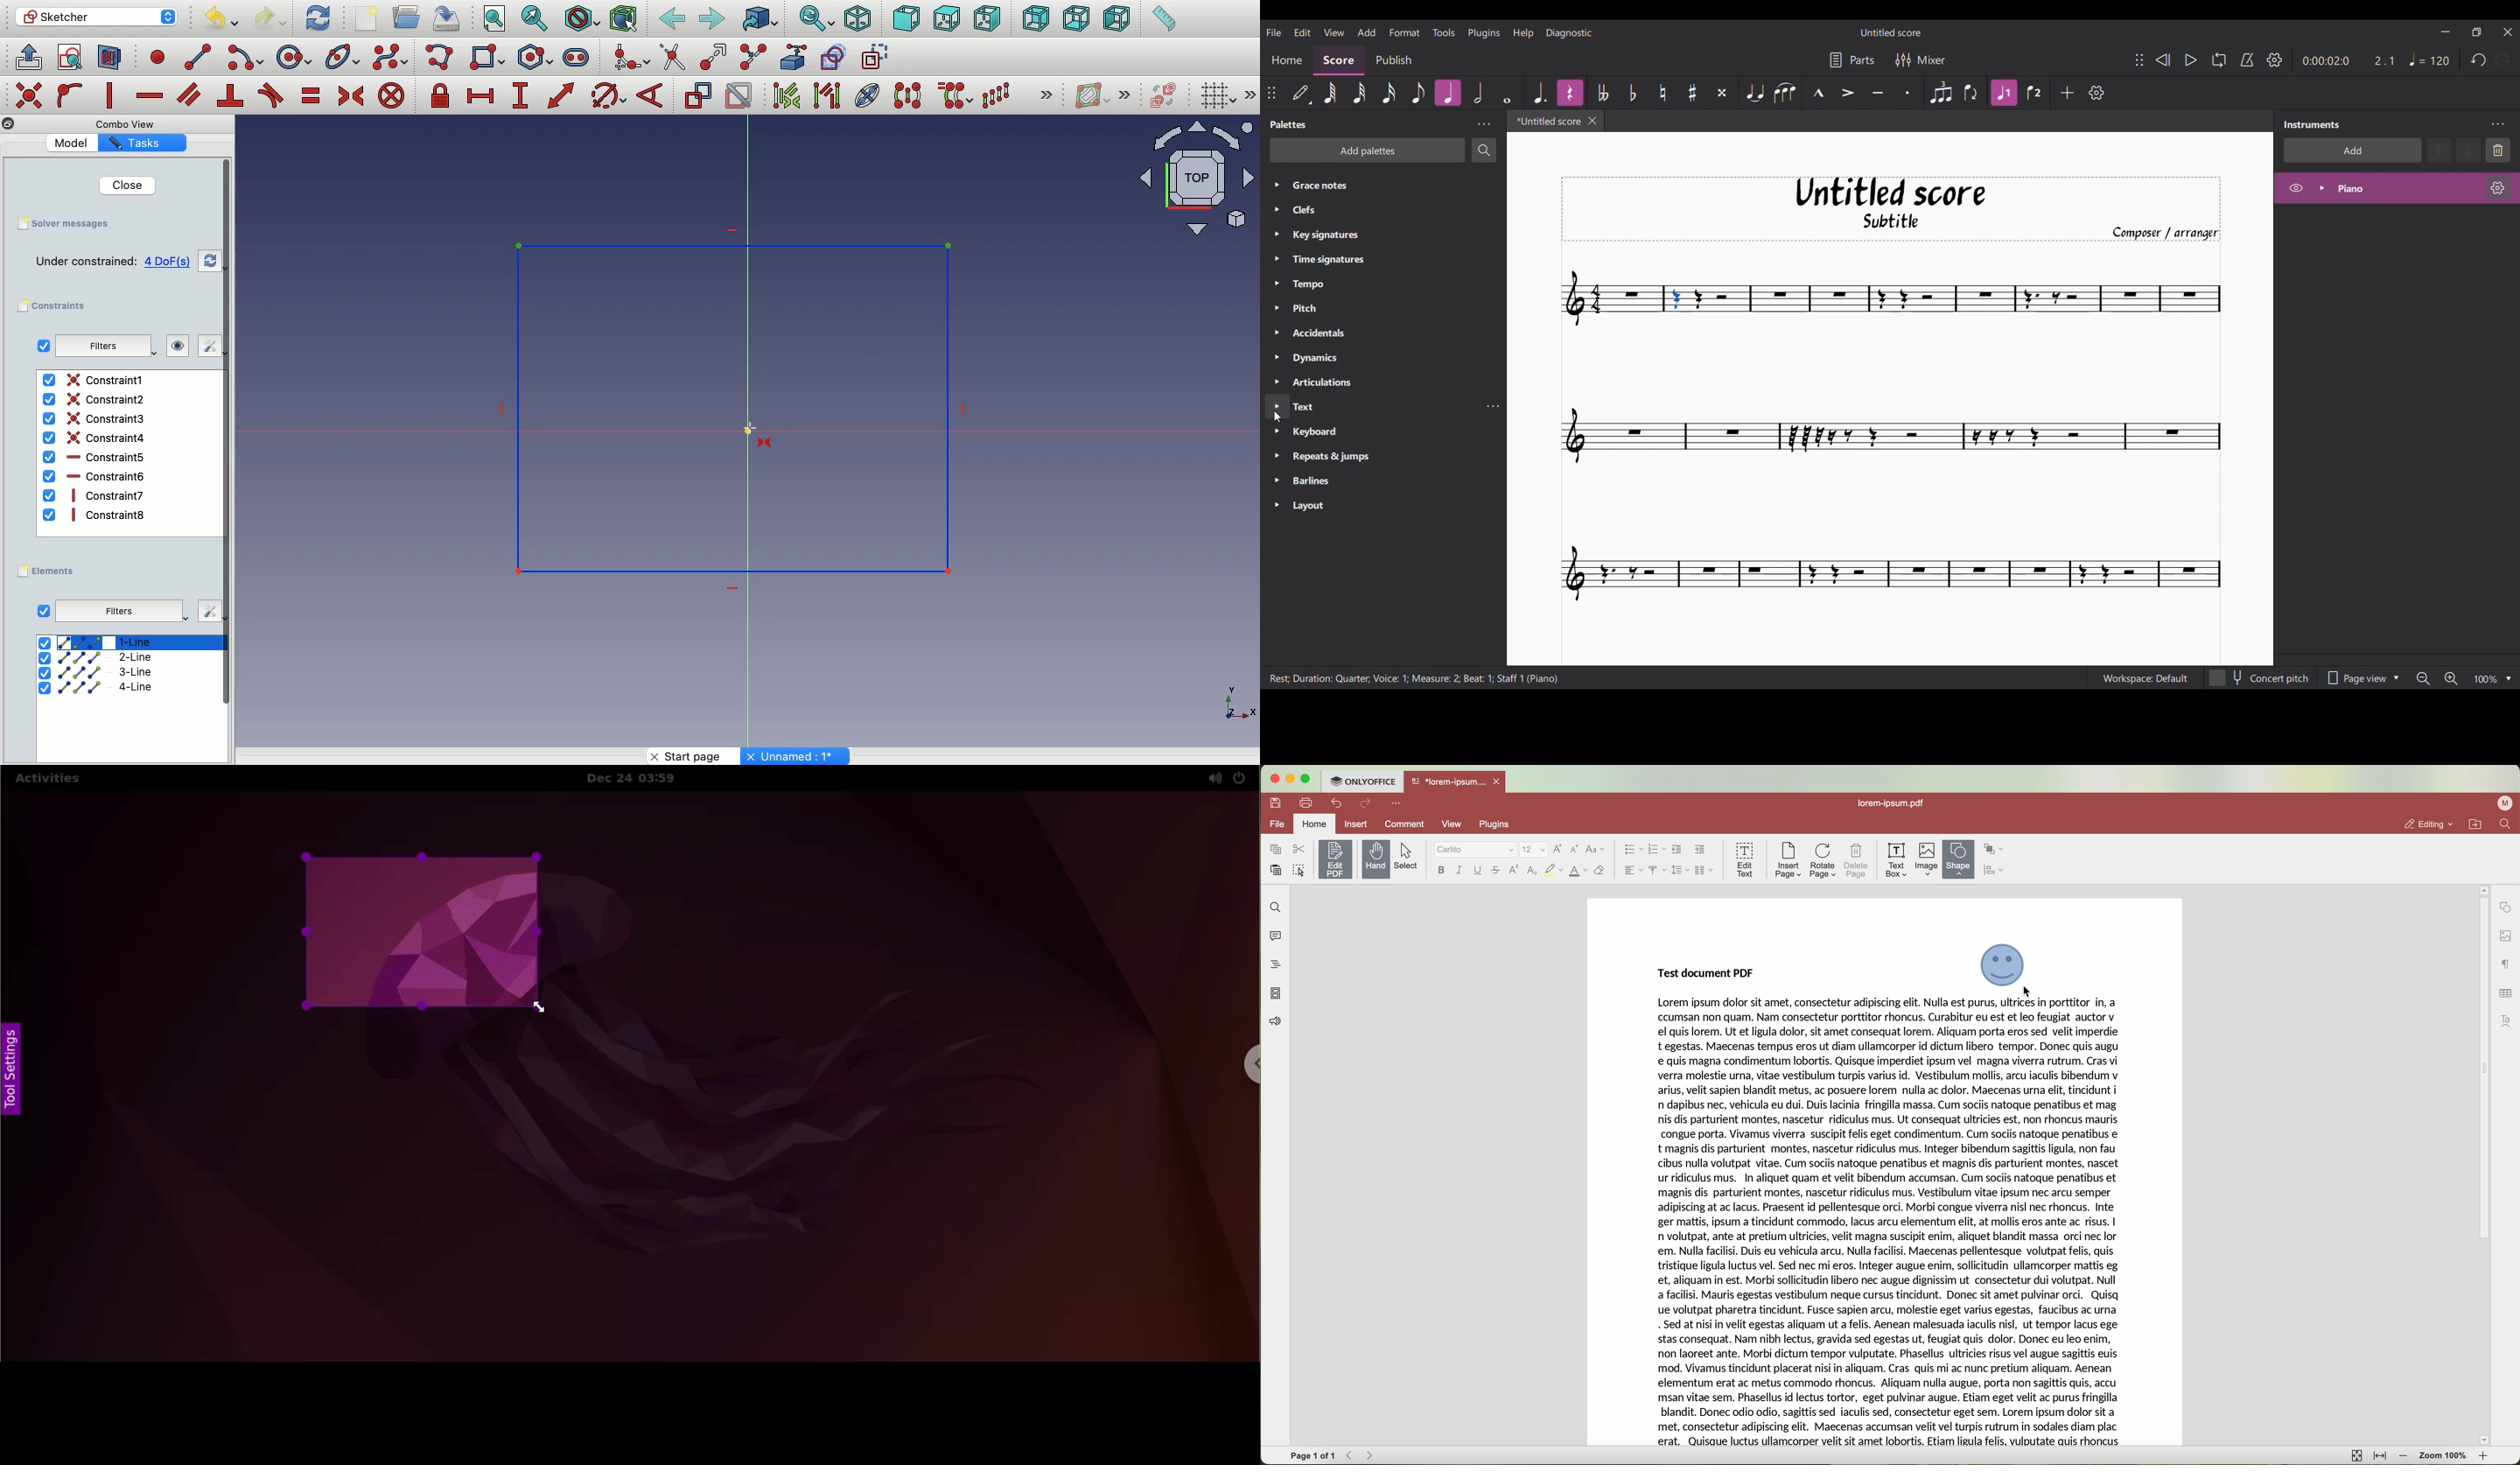 The height and width of the screenshot is (1484, 2520). Describe the element at coordinates (2429, 825) in the screenshot. I see `editing` at that location.